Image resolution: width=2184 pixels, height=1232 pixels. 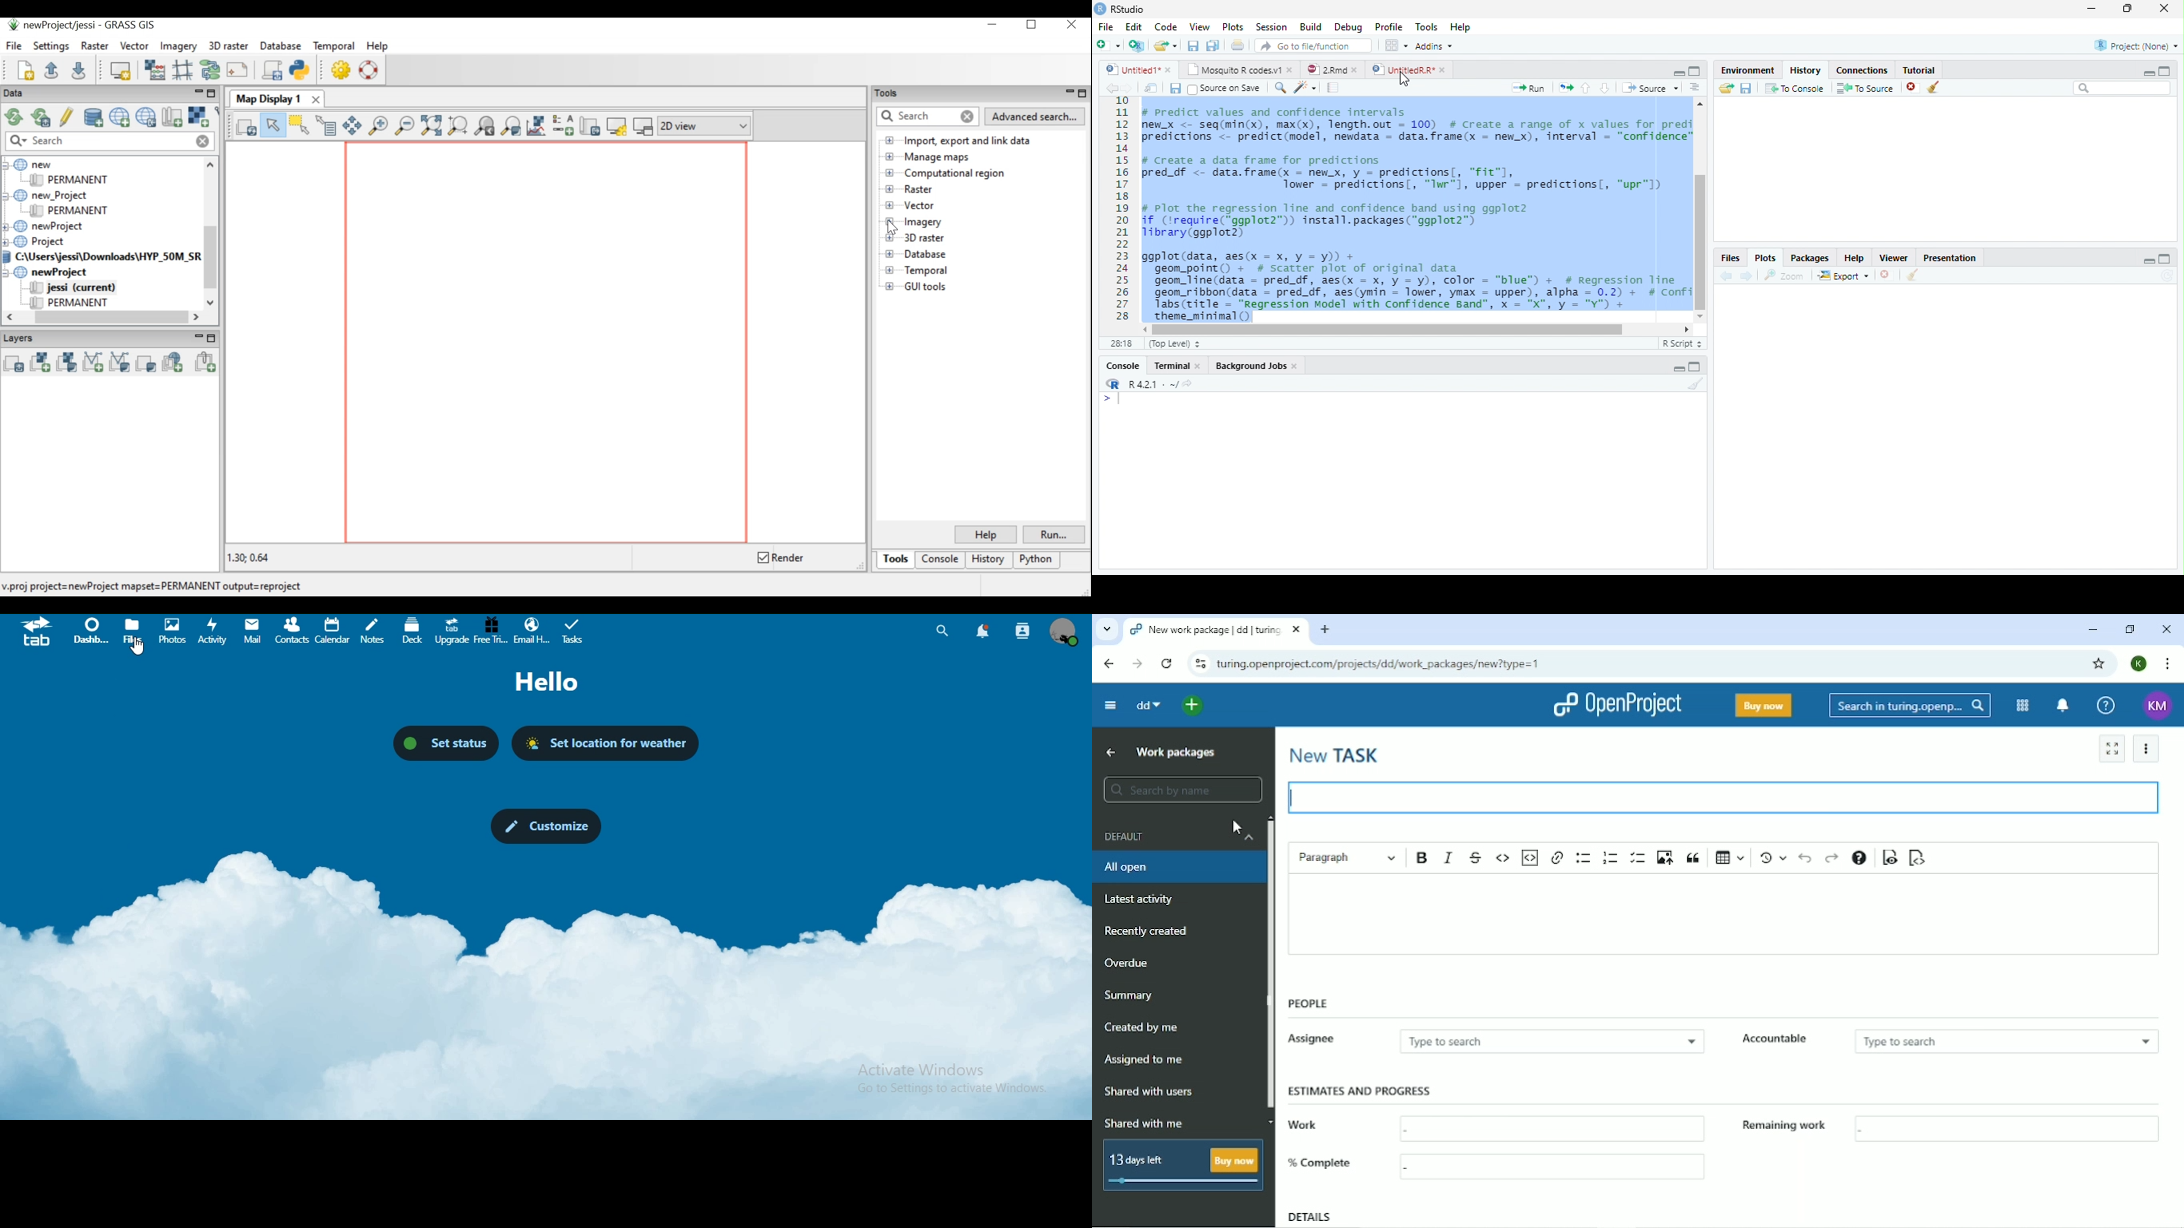 What do you see at coordinates (2137, 45) in the screenshot?
I see `Project (None)` at bounding box center [2137, 45].